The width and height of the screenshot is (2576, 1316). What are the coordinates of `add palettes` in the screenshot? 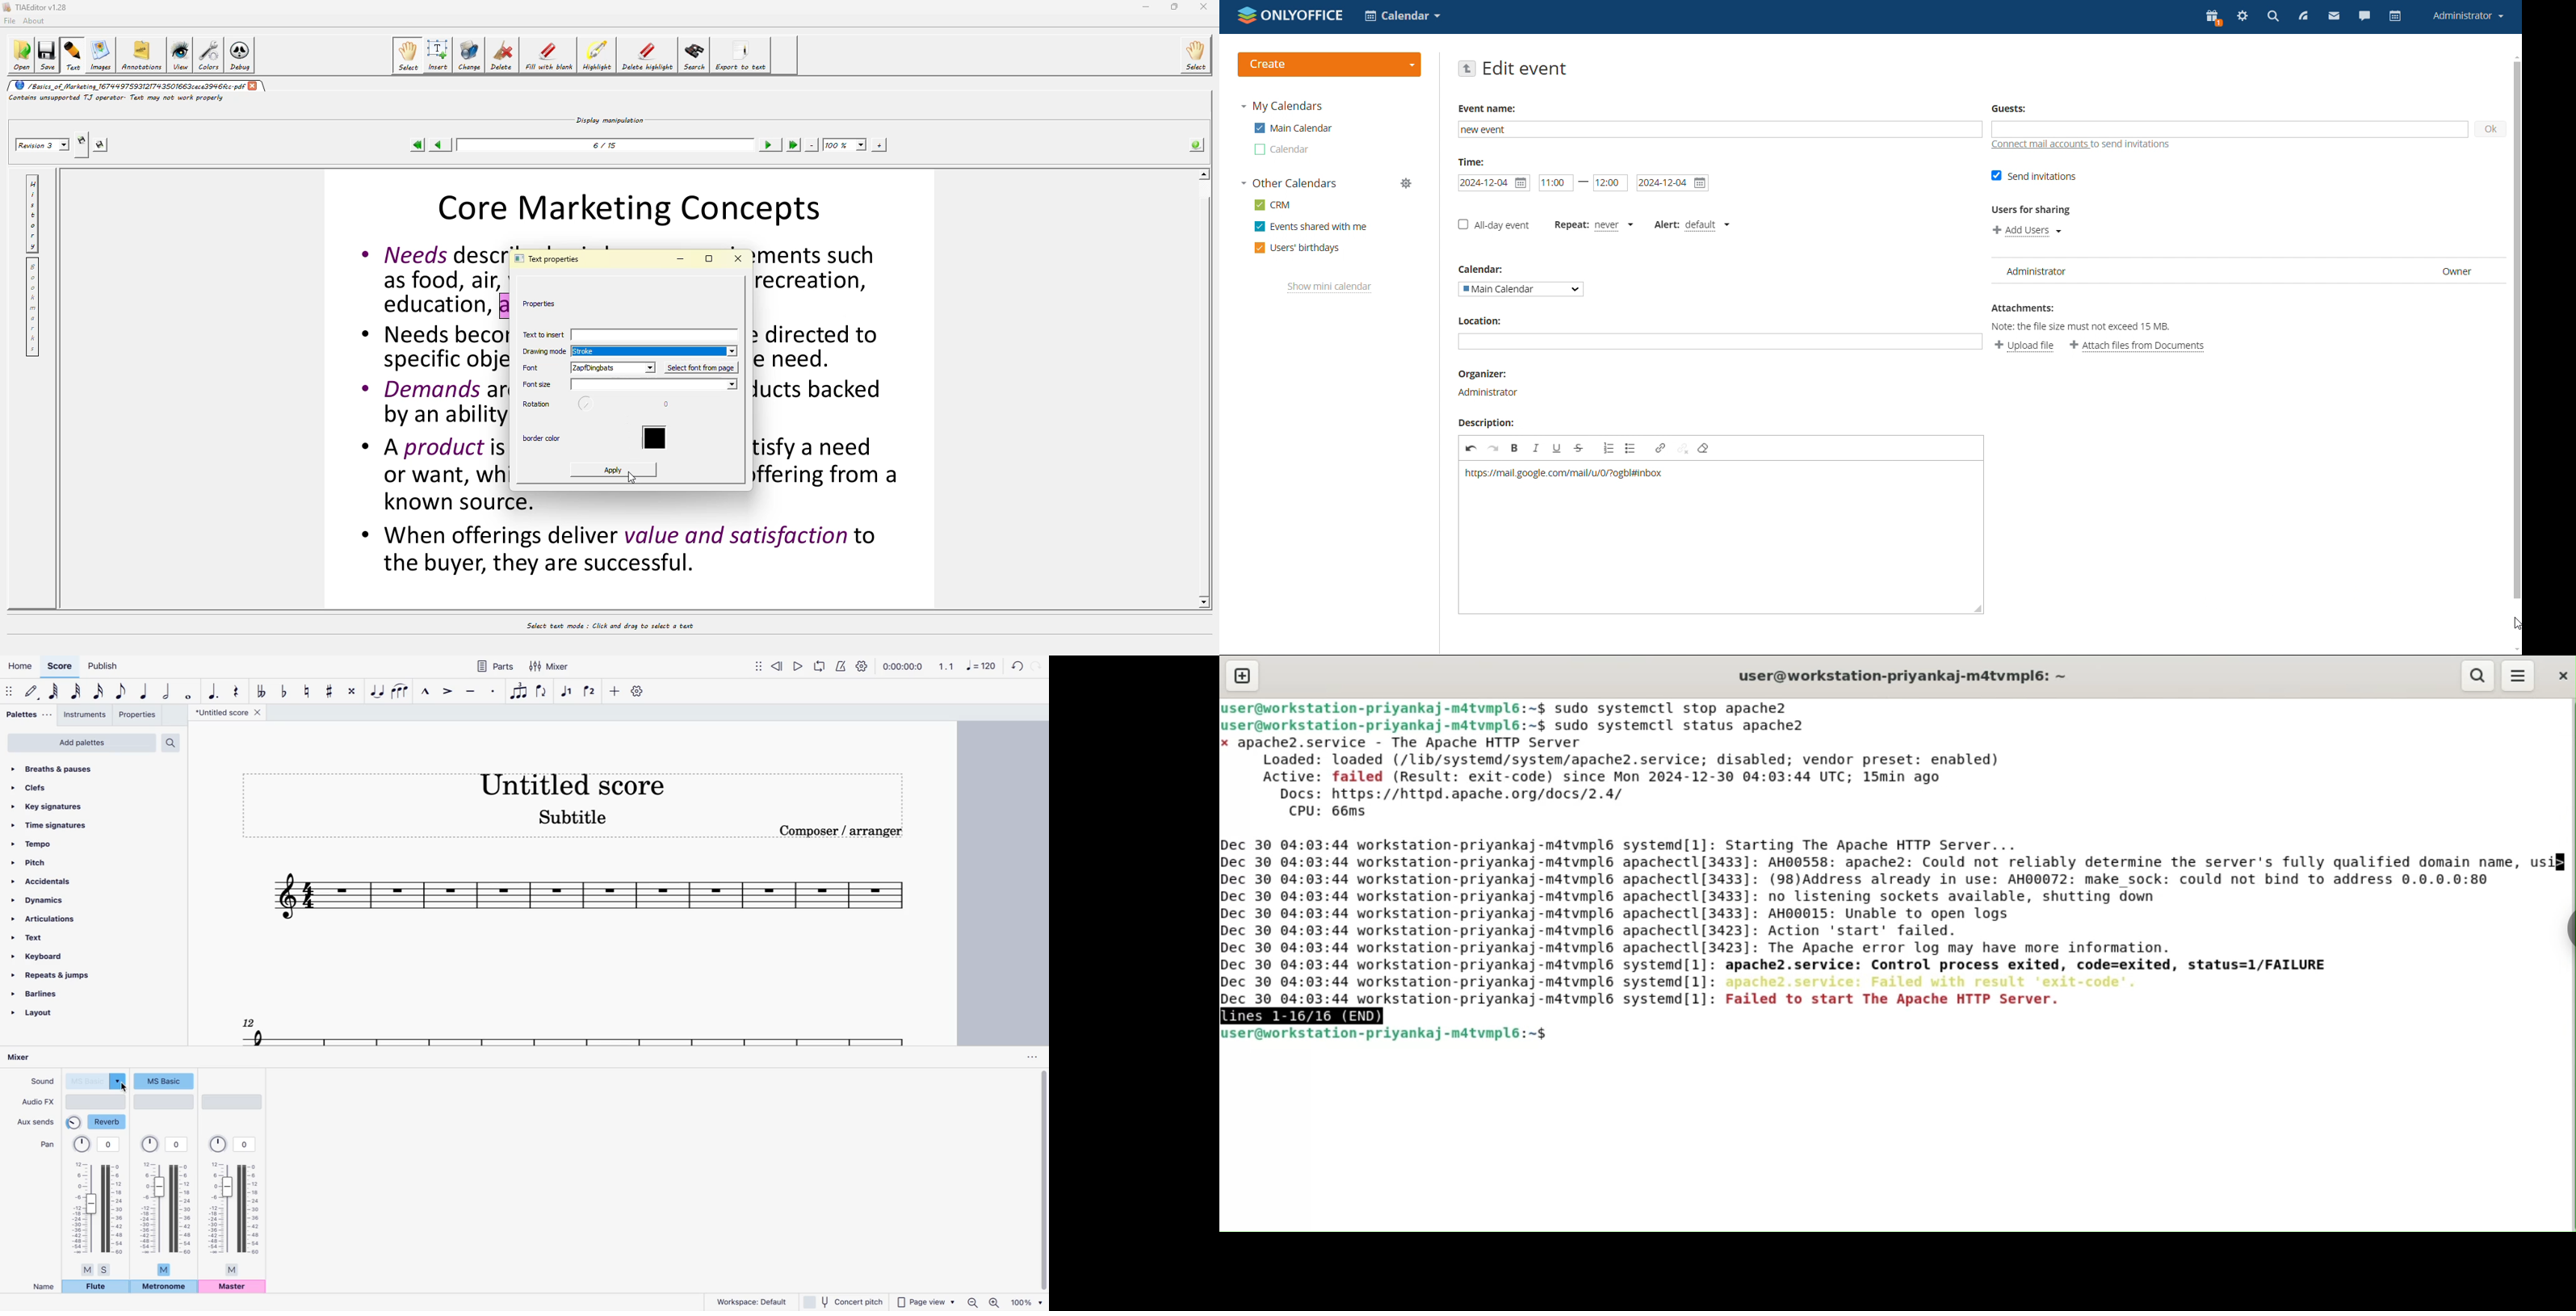 It's located at (81, 744).